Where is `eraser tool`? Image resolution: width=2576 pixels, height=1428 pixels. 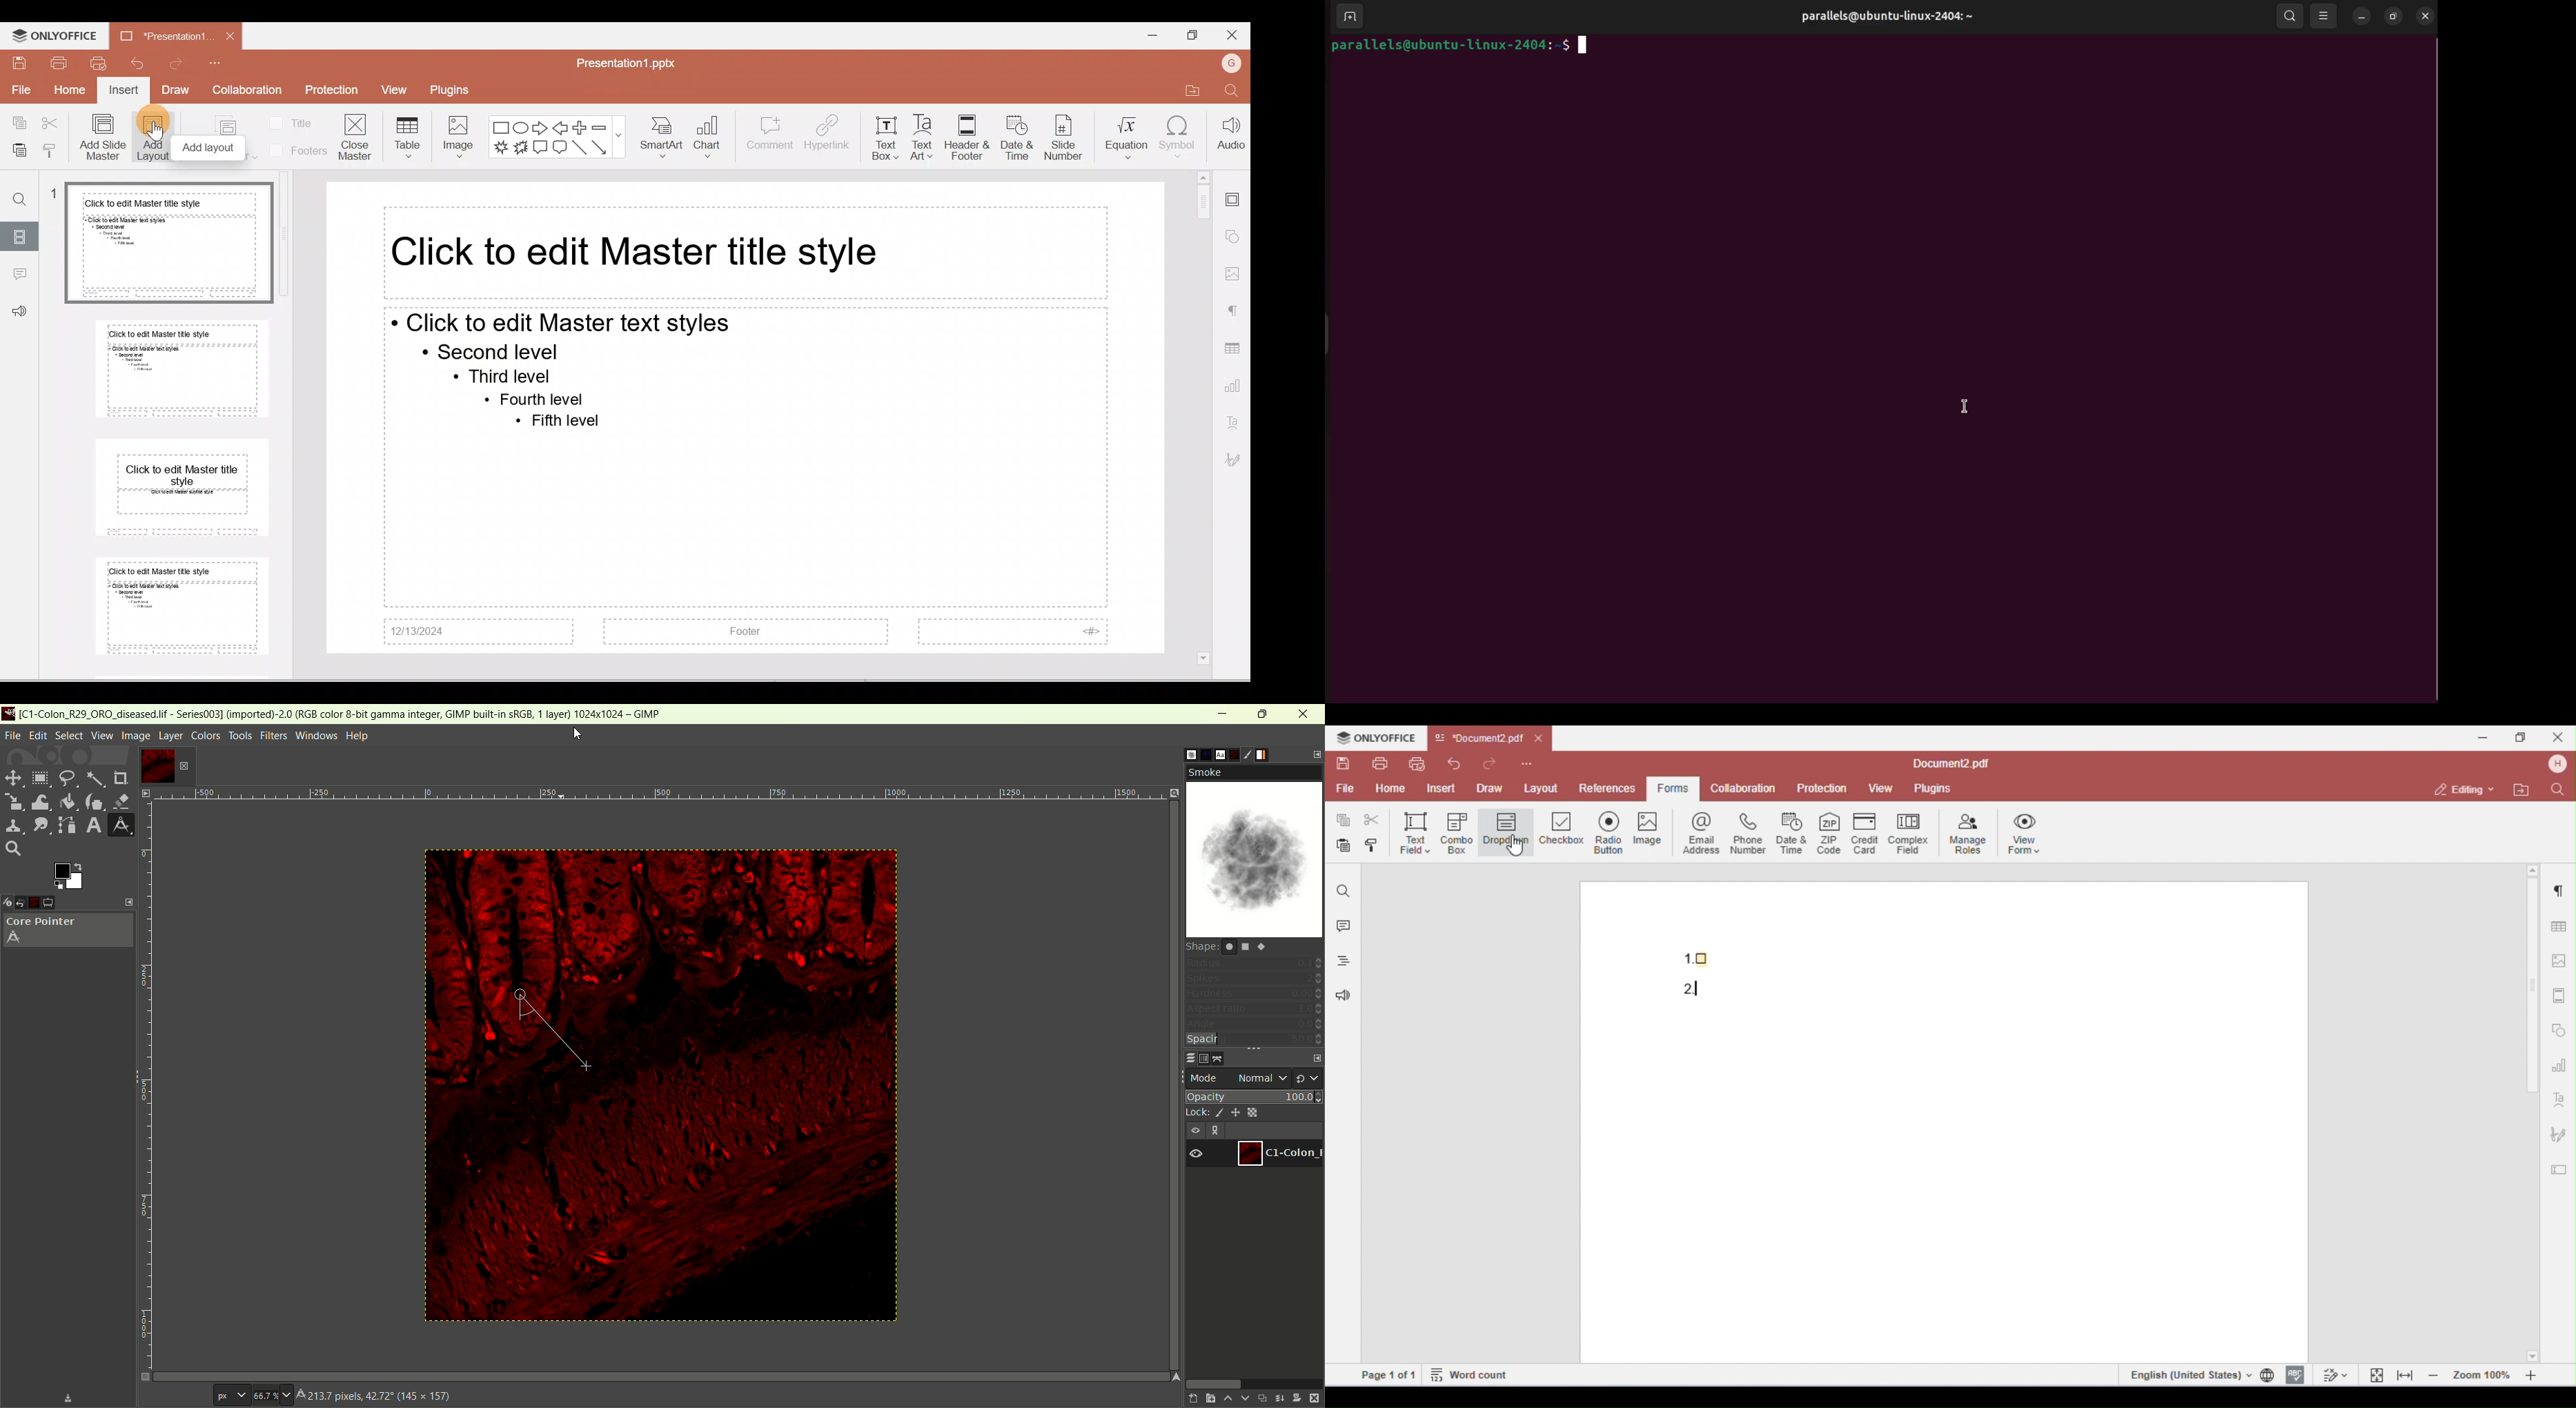
eraser tool is located at coordinates (124, 800).